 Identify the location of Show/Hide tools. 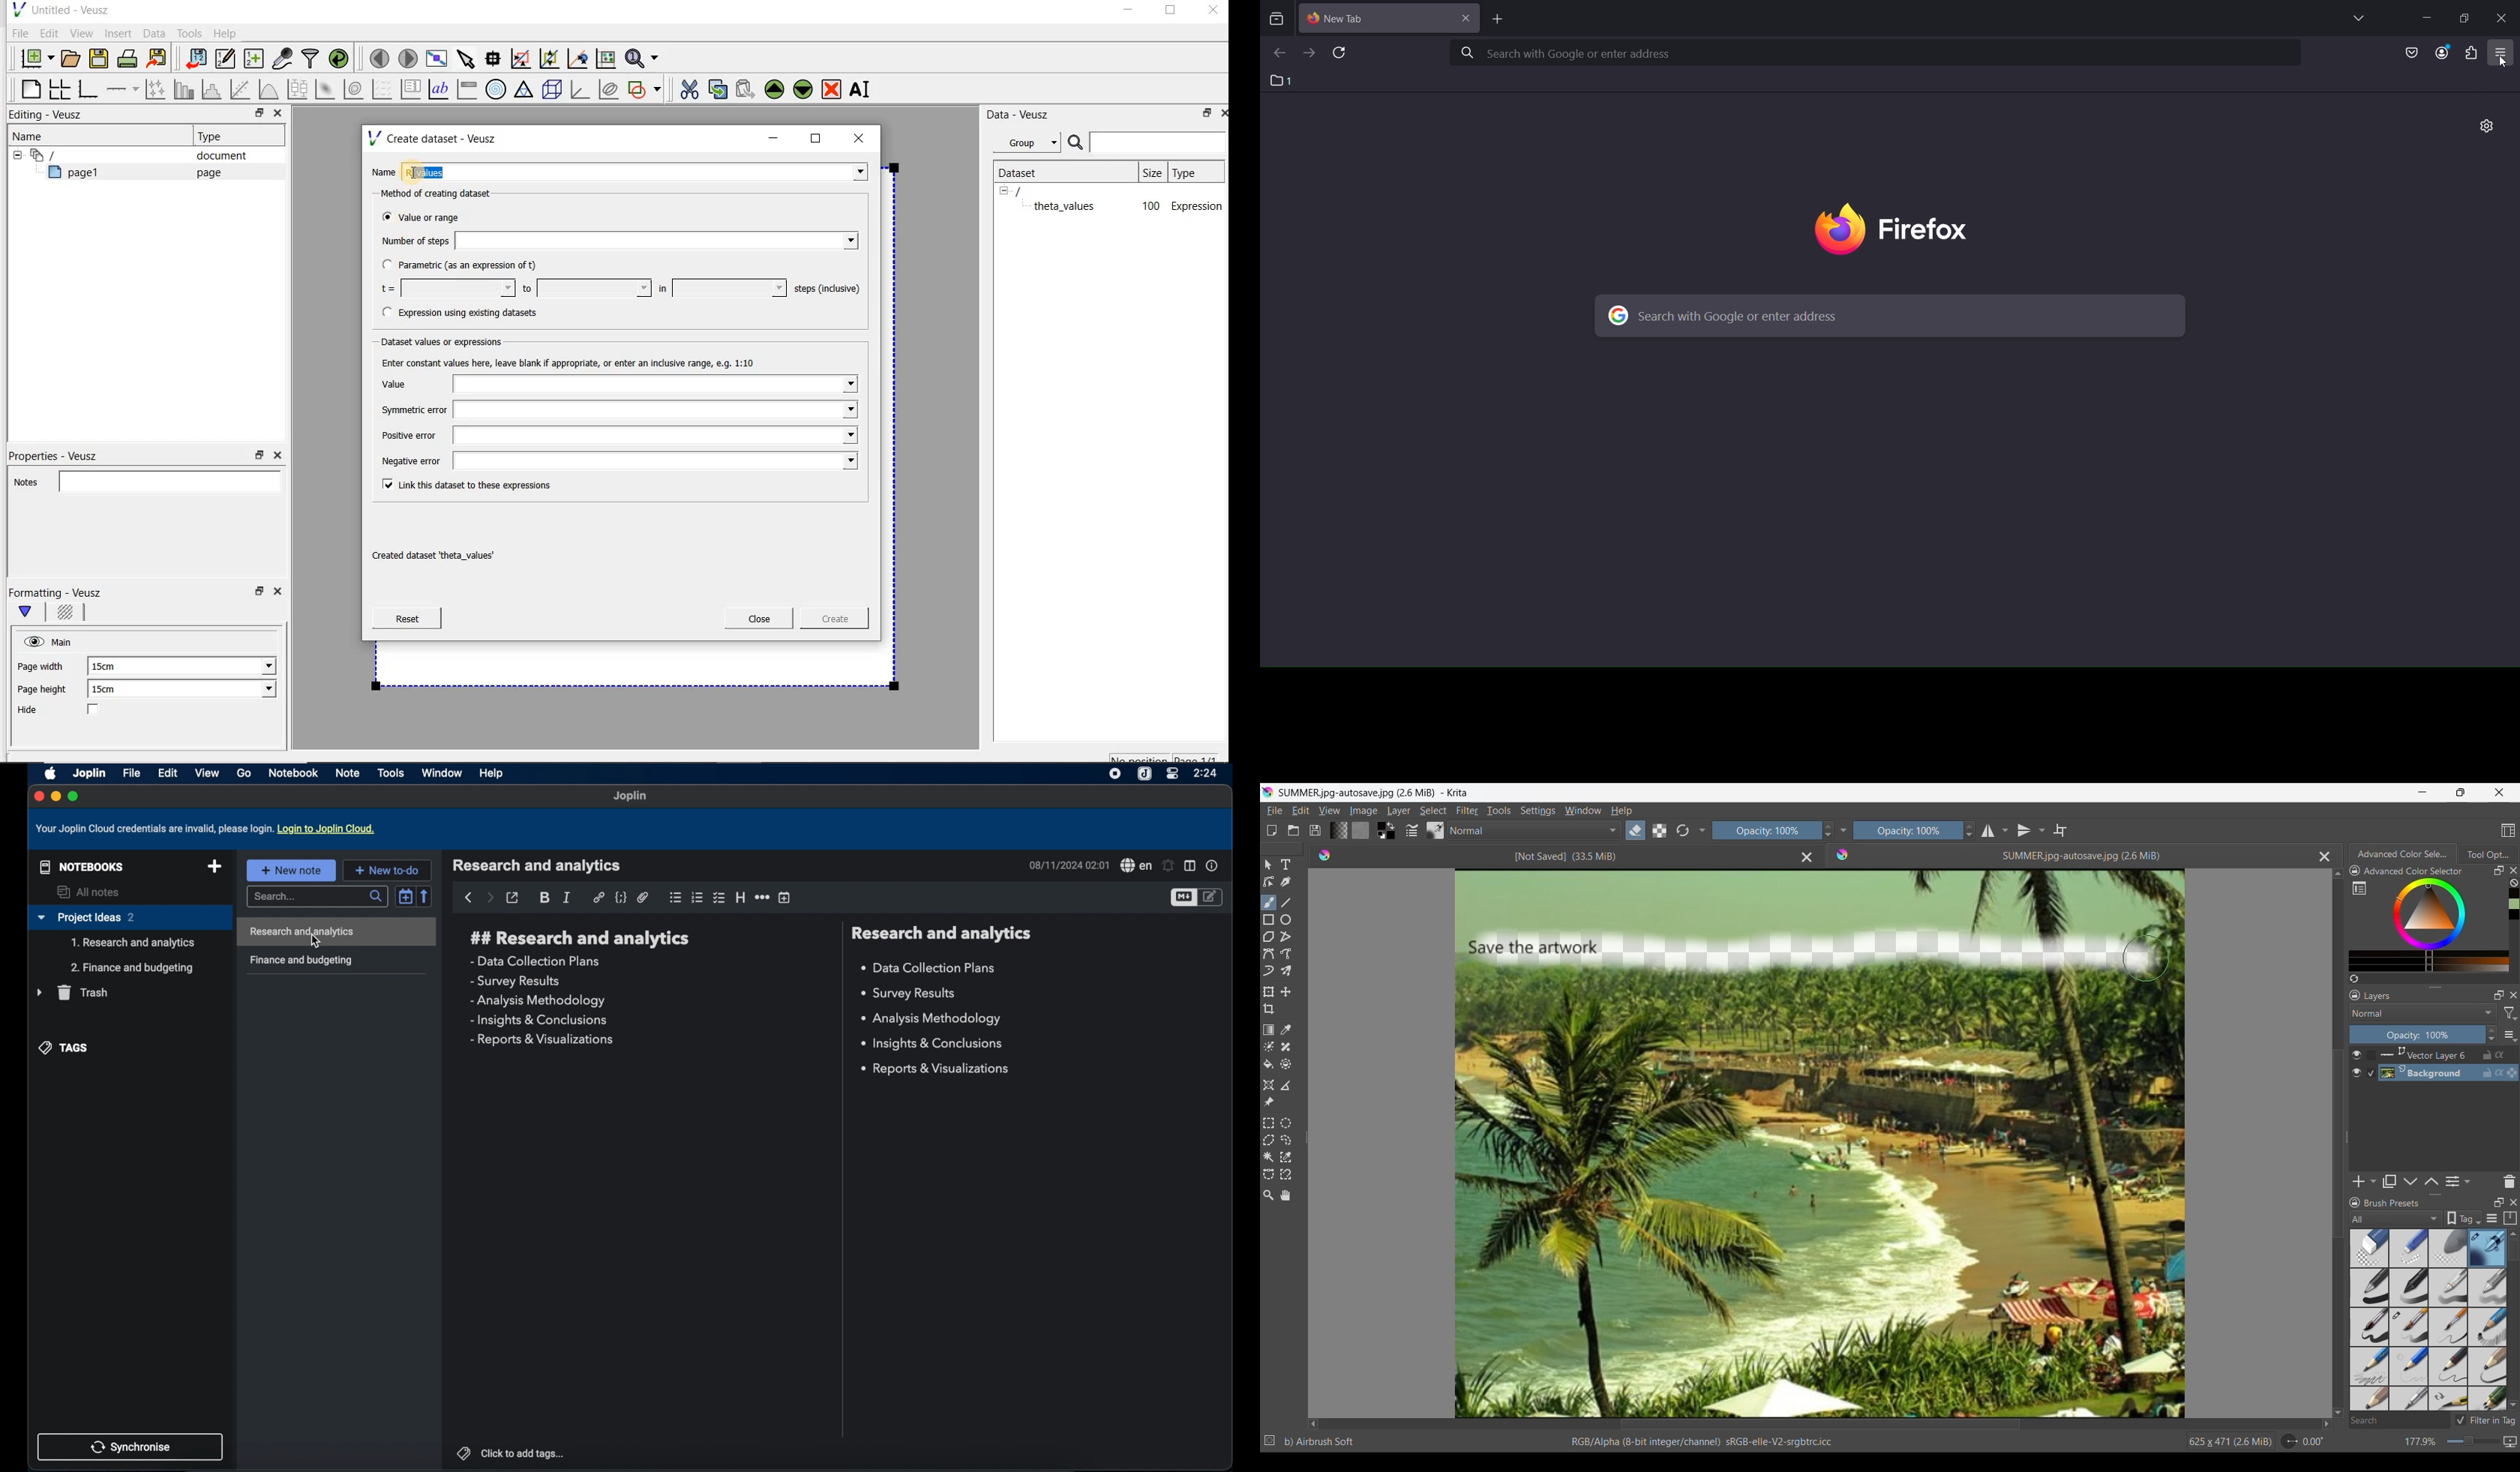
(1703, 831).